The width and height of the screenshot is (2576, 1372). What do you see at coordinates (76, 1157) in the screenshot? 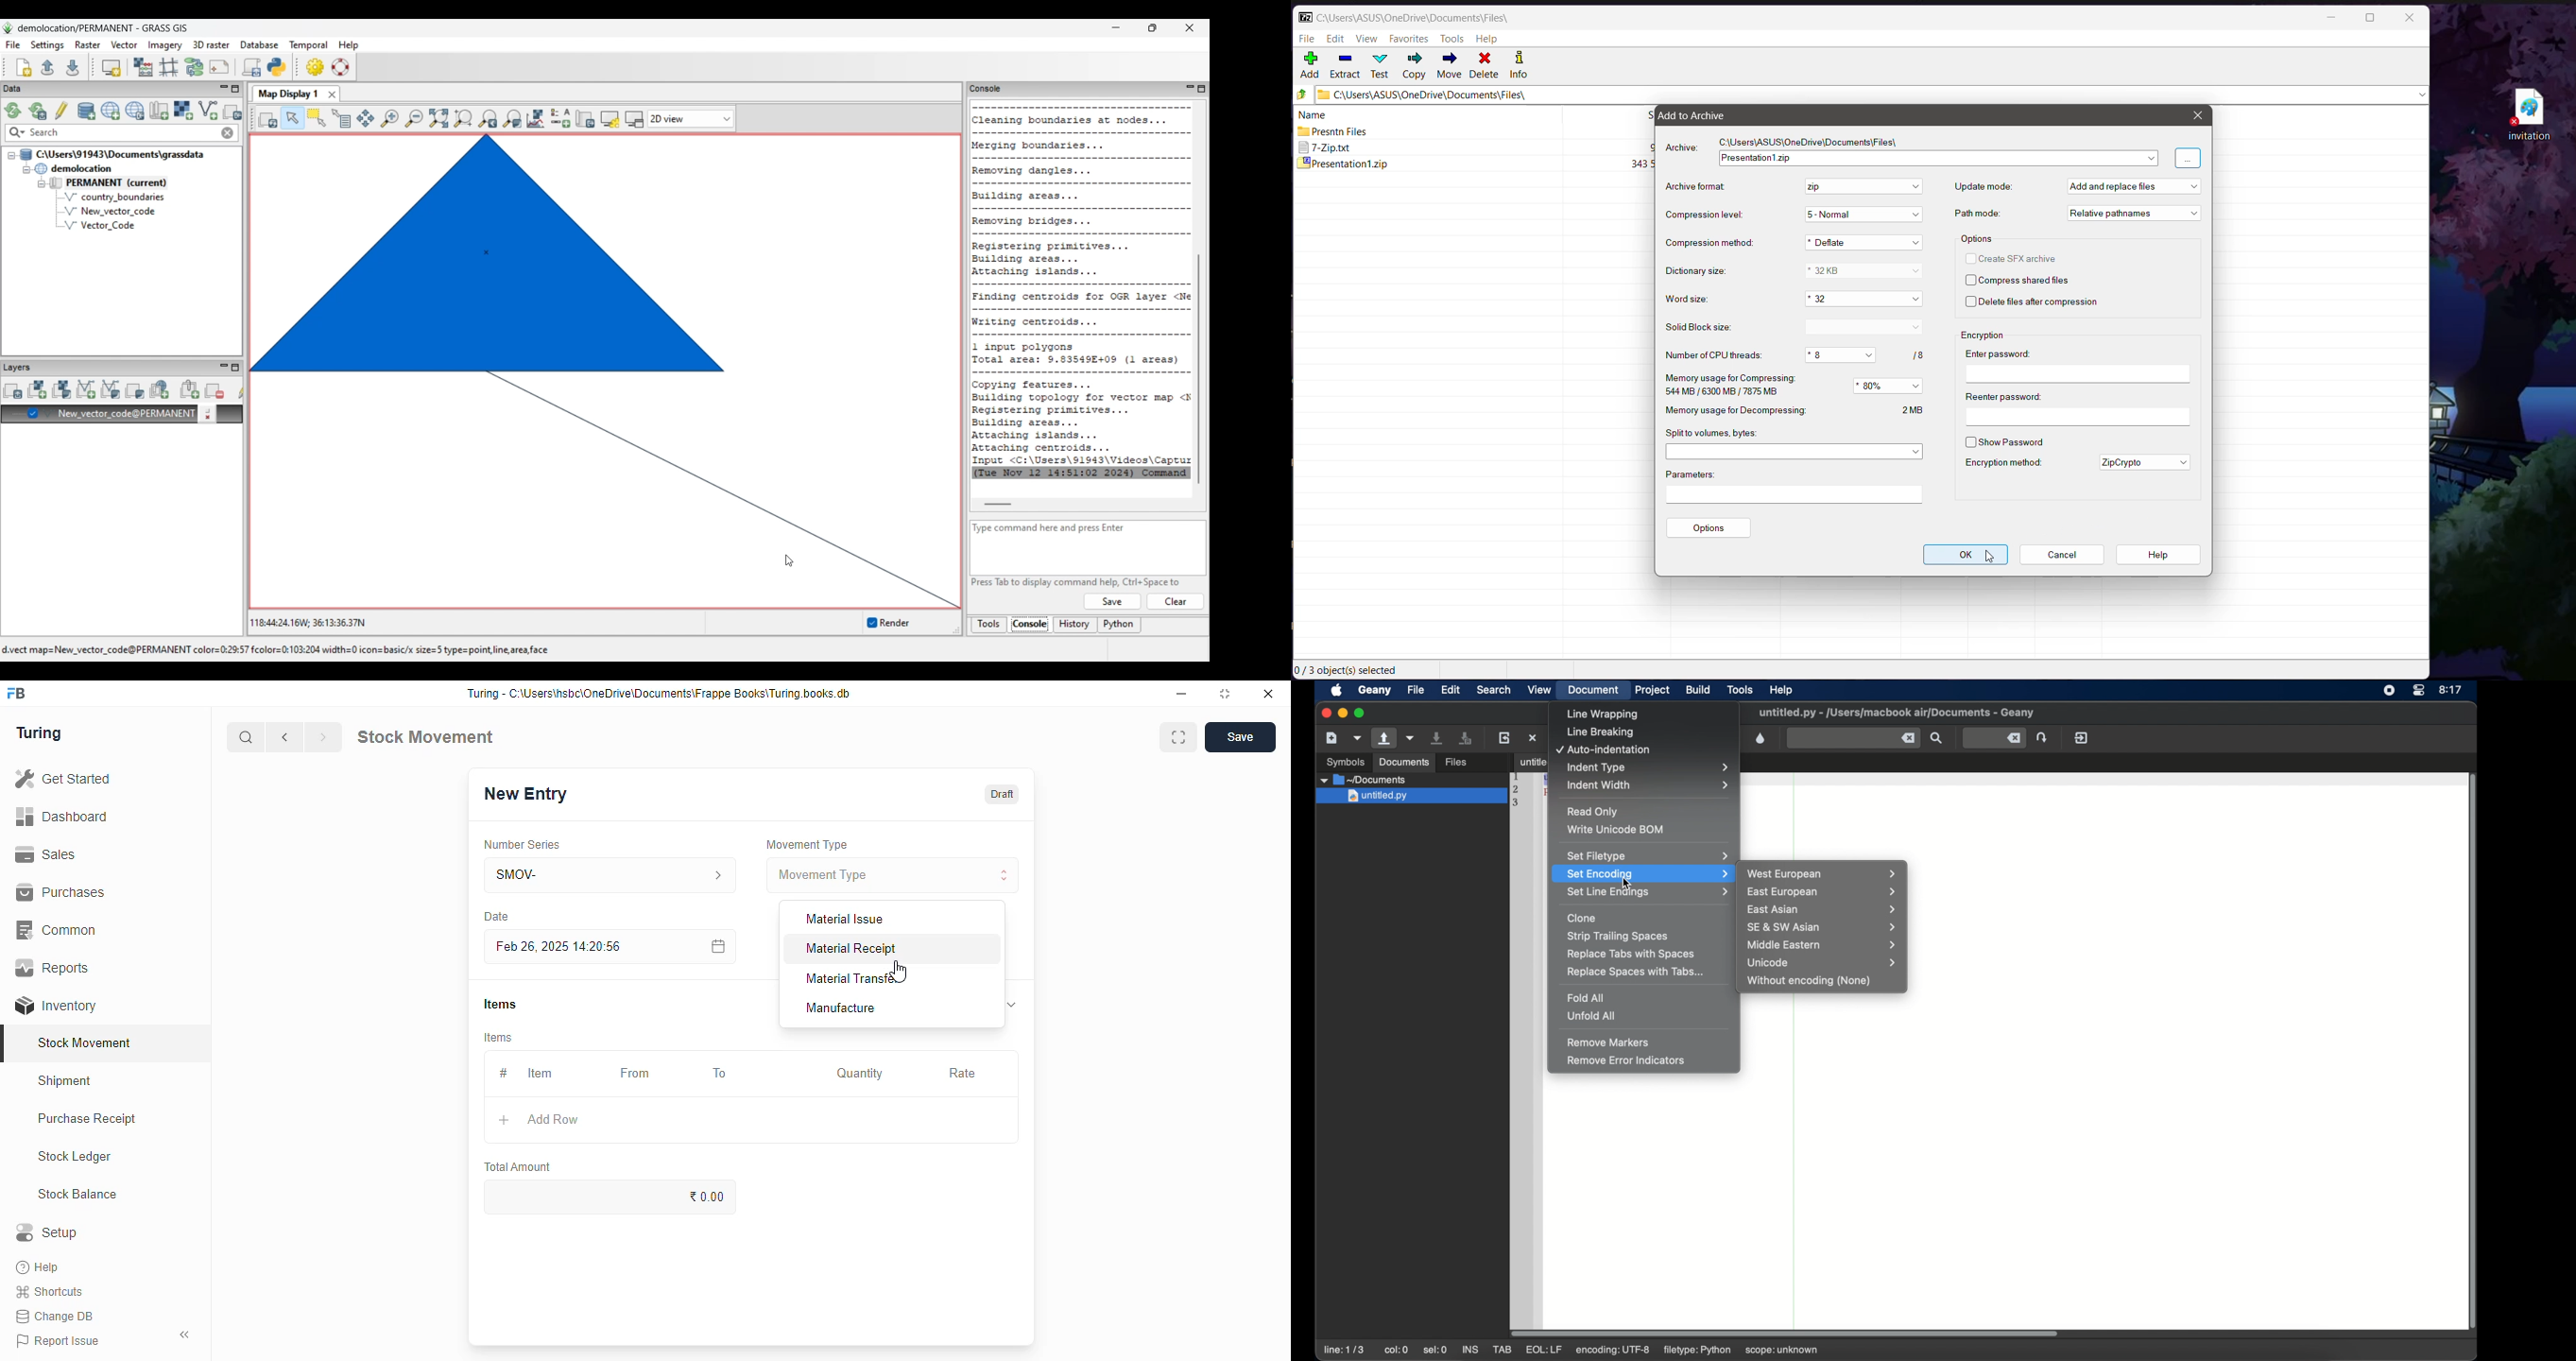
I see `stock ledger` at bounding box center [76, 1157].